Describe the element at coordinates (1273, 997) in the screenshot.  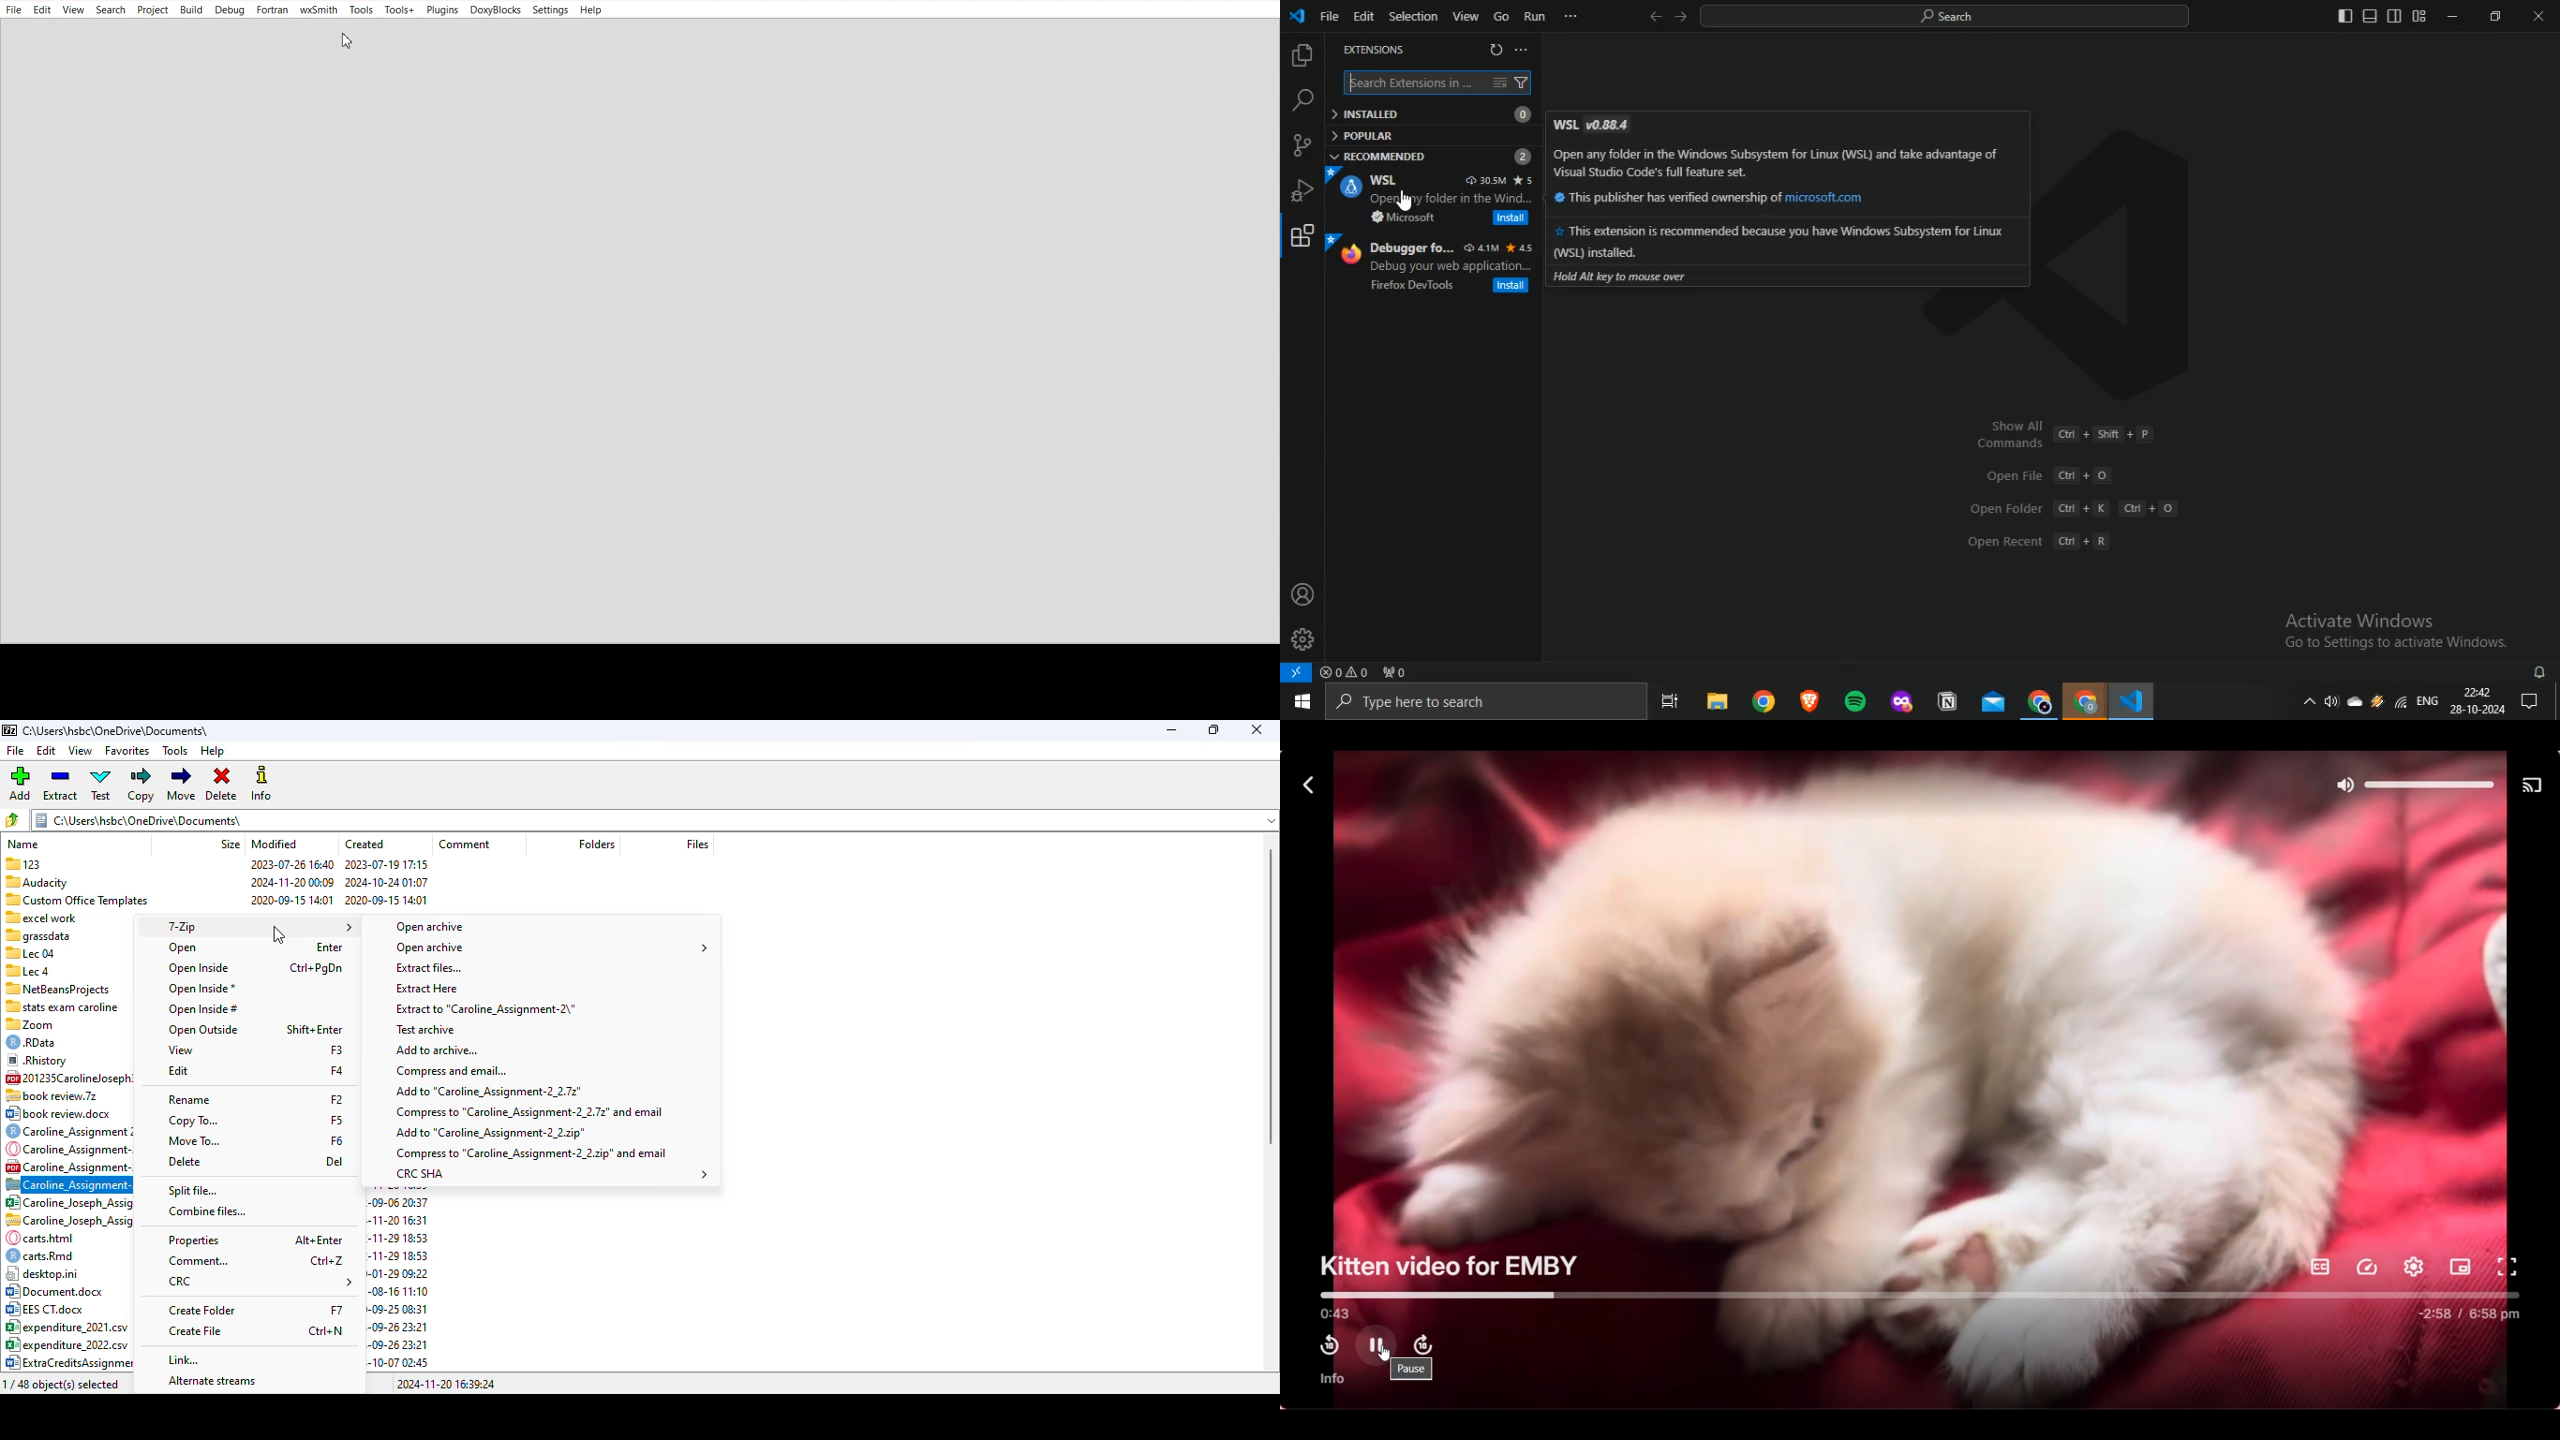
I see `scrollbar` at that location.